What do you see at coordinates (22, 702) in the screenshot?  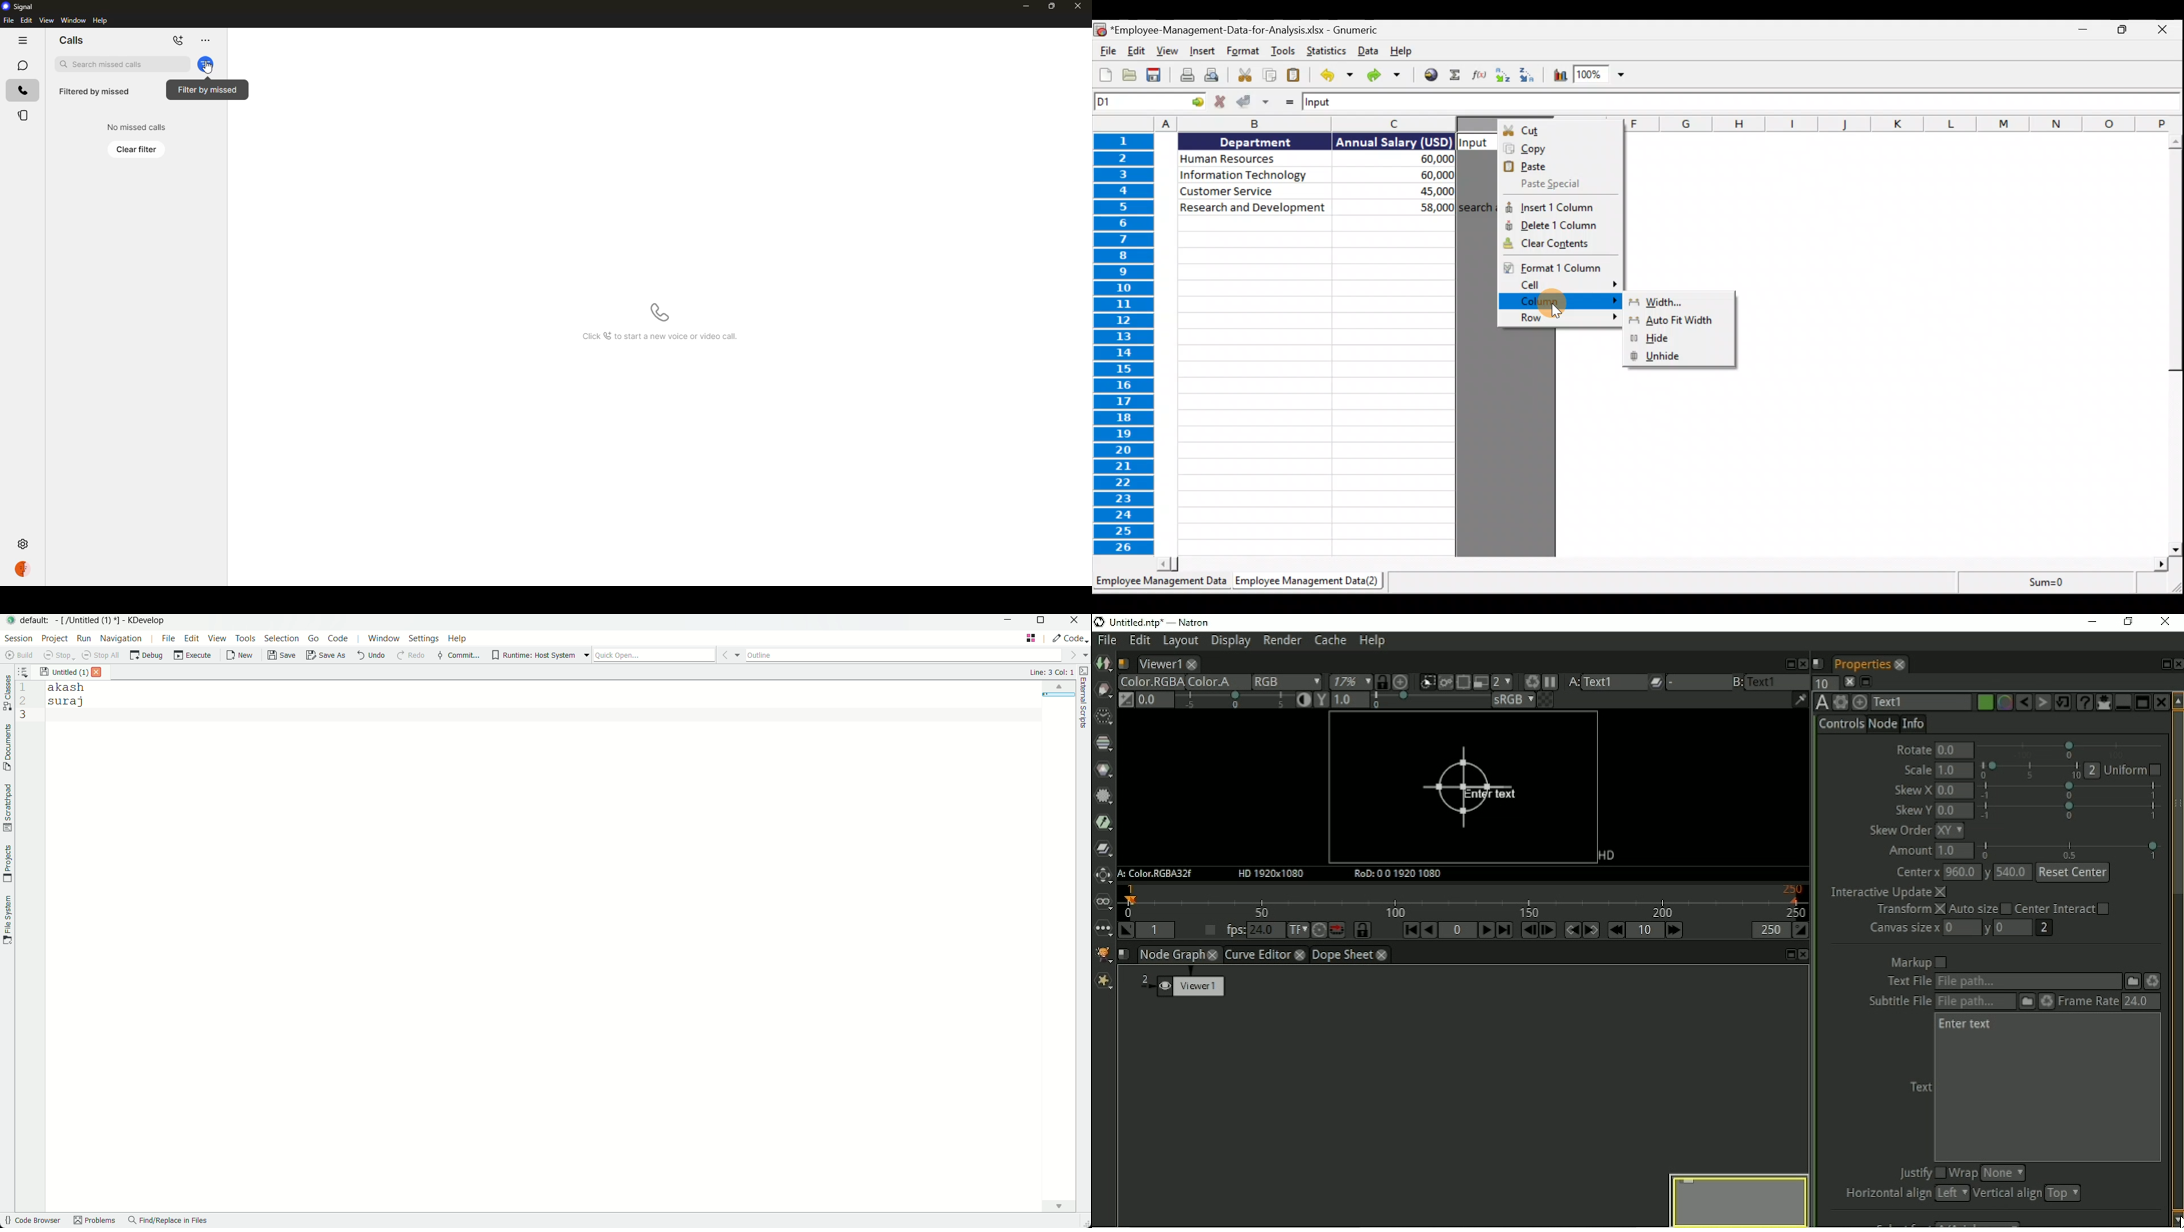 I see `line numbers` at bounding box center [22, 702].